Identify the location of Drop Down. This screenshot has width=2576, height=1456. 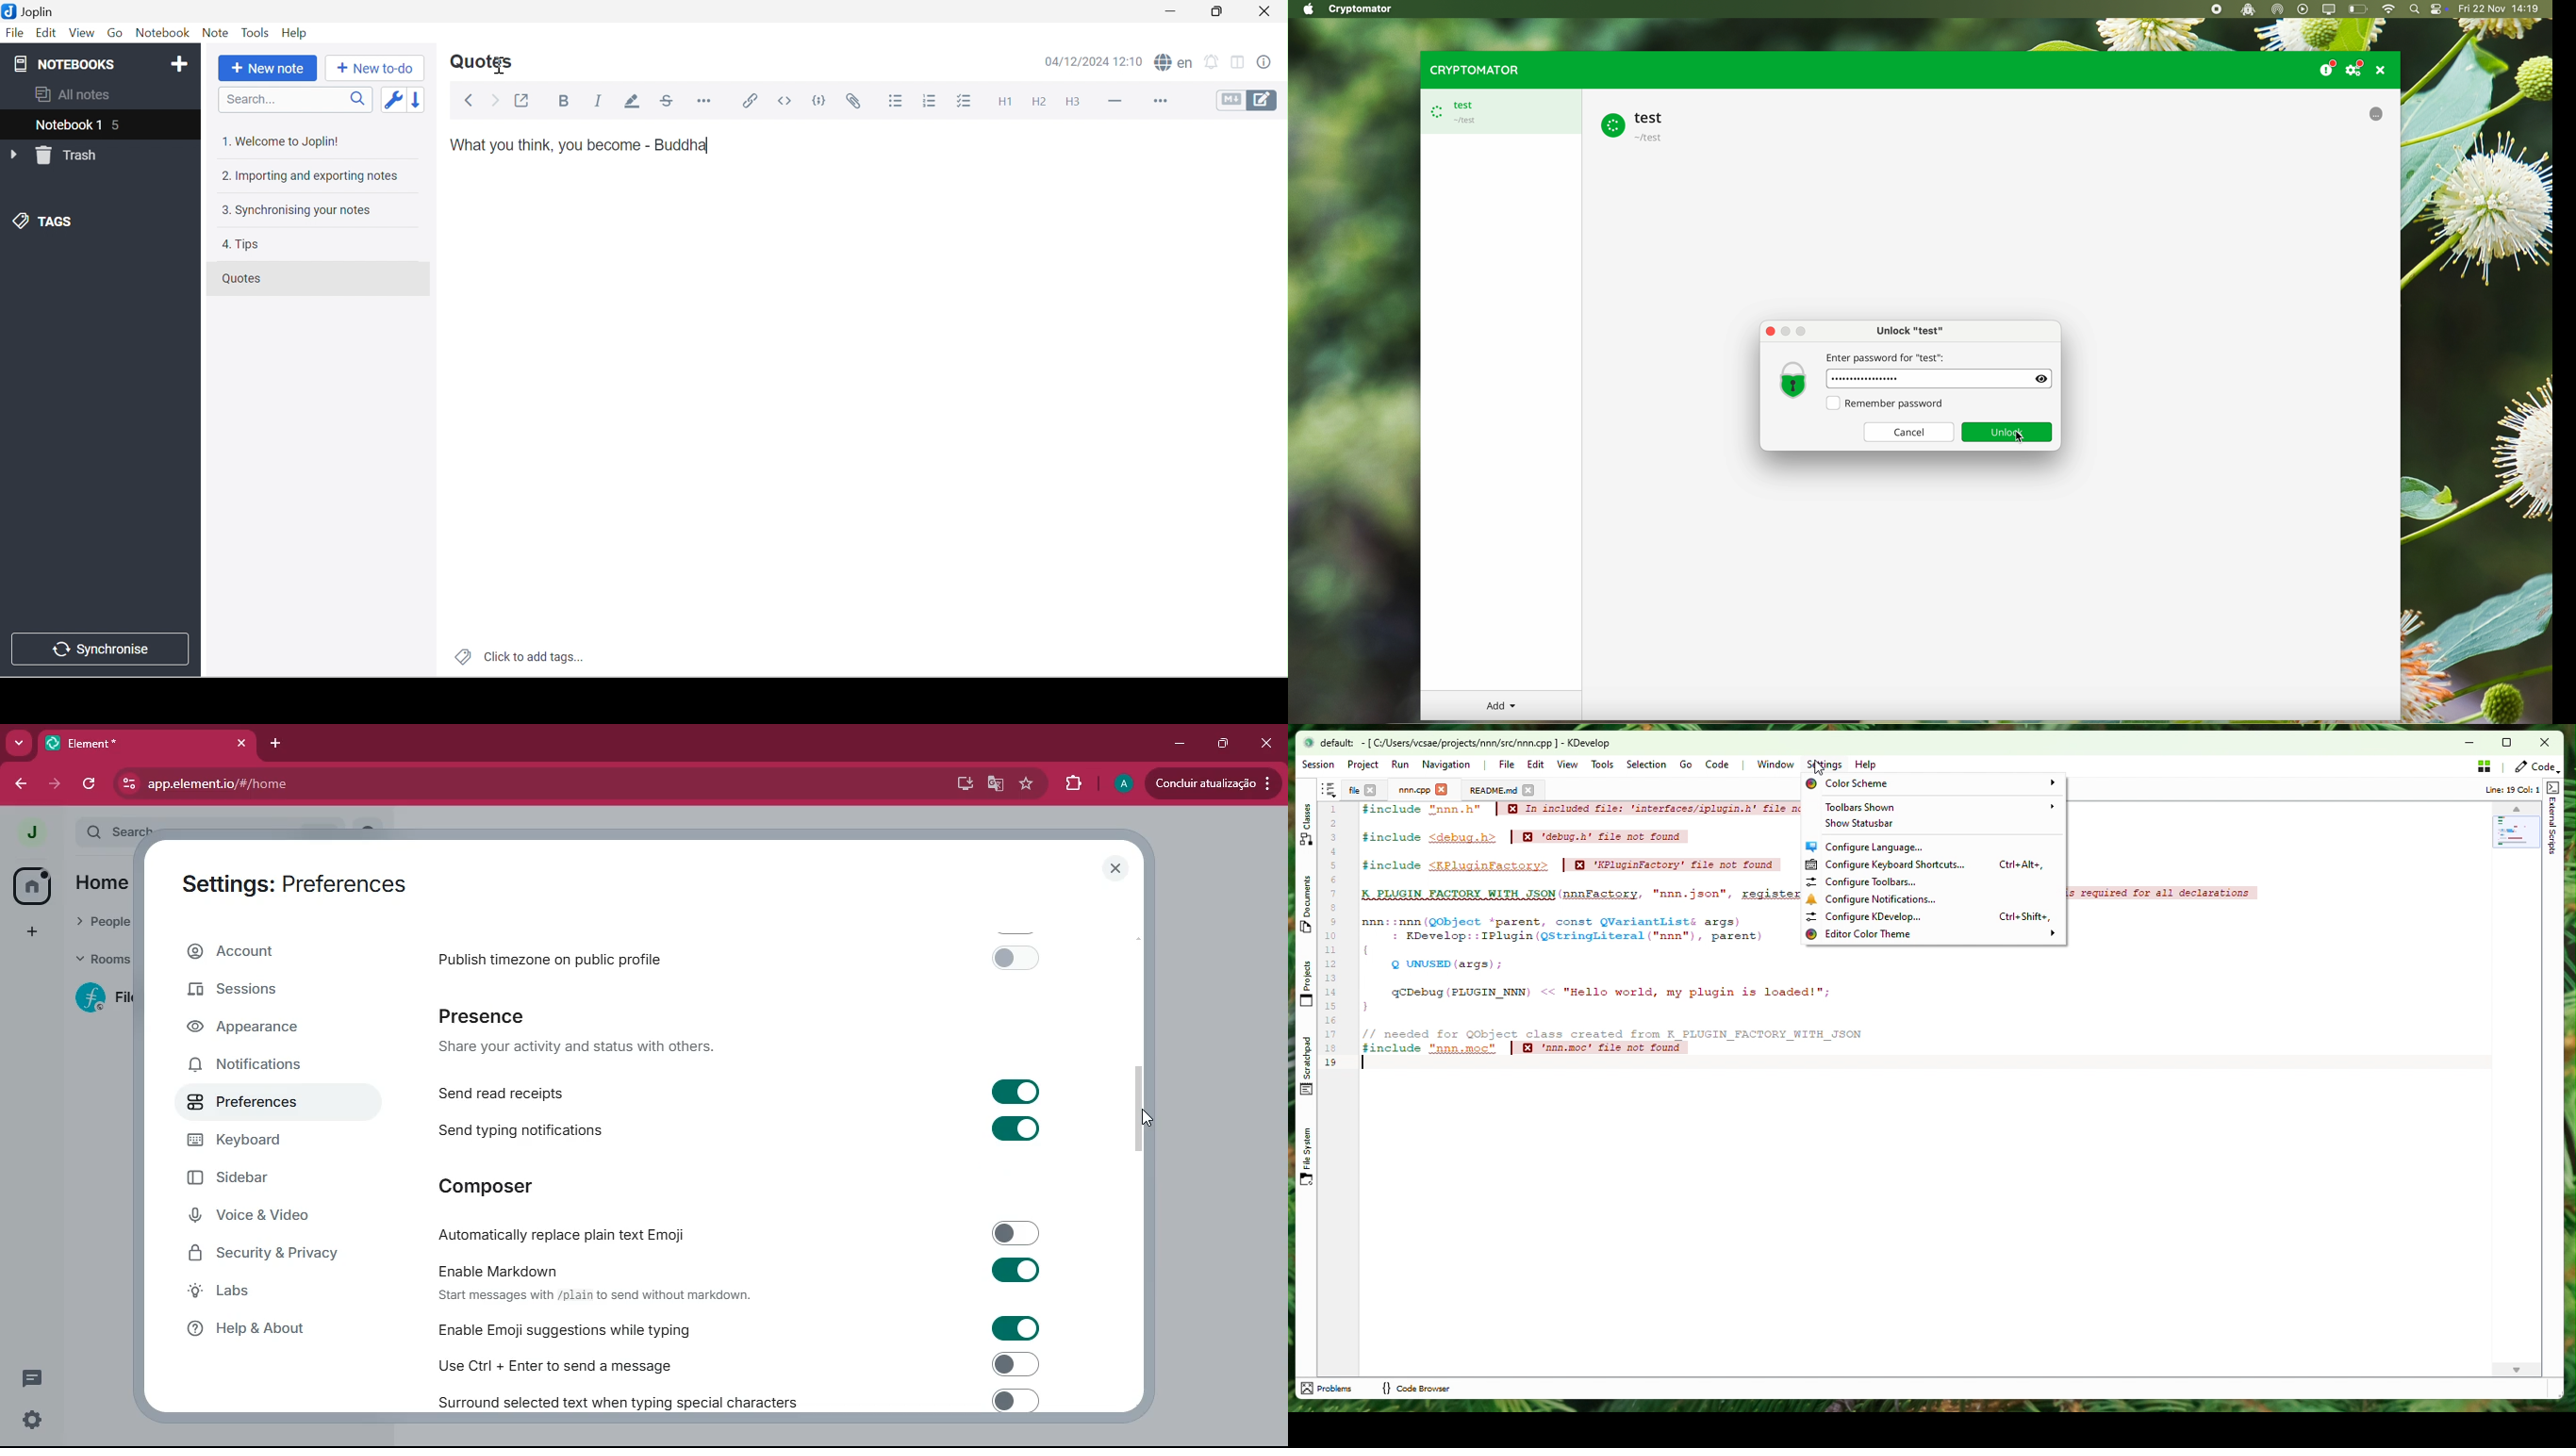
(15, 155).